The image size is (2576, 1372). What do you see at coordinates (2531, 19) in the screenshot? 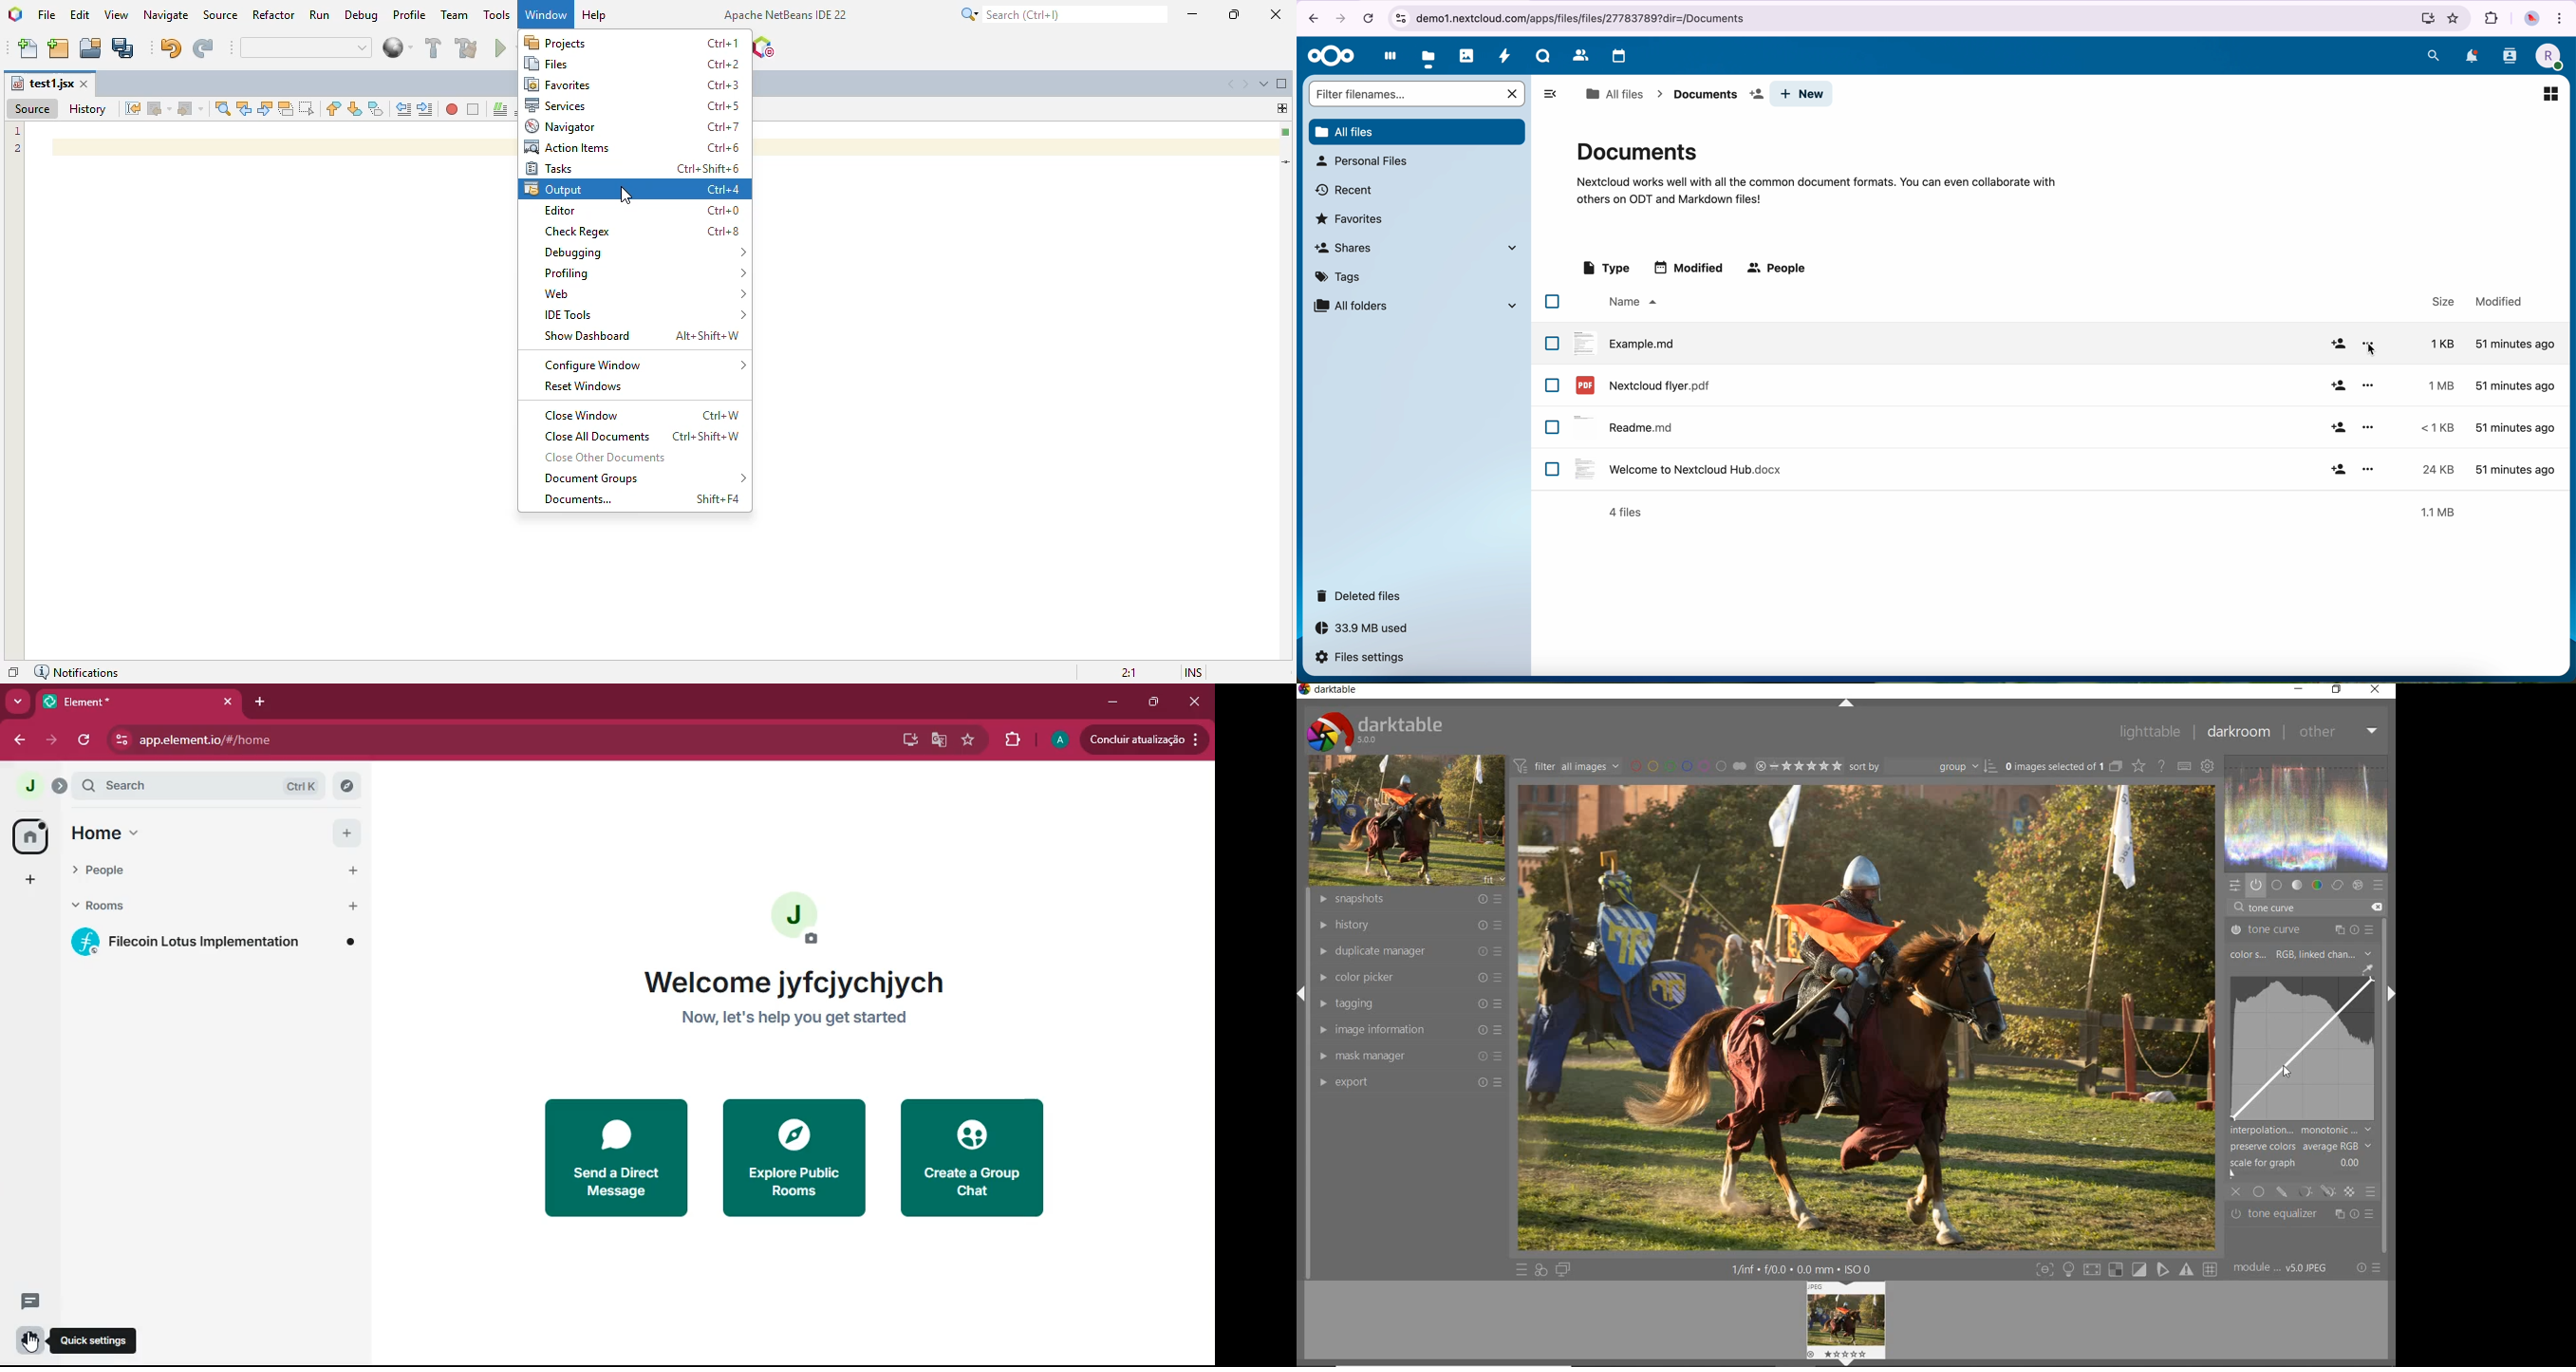
I see `profile picture` at bounding box center [2531, 19].